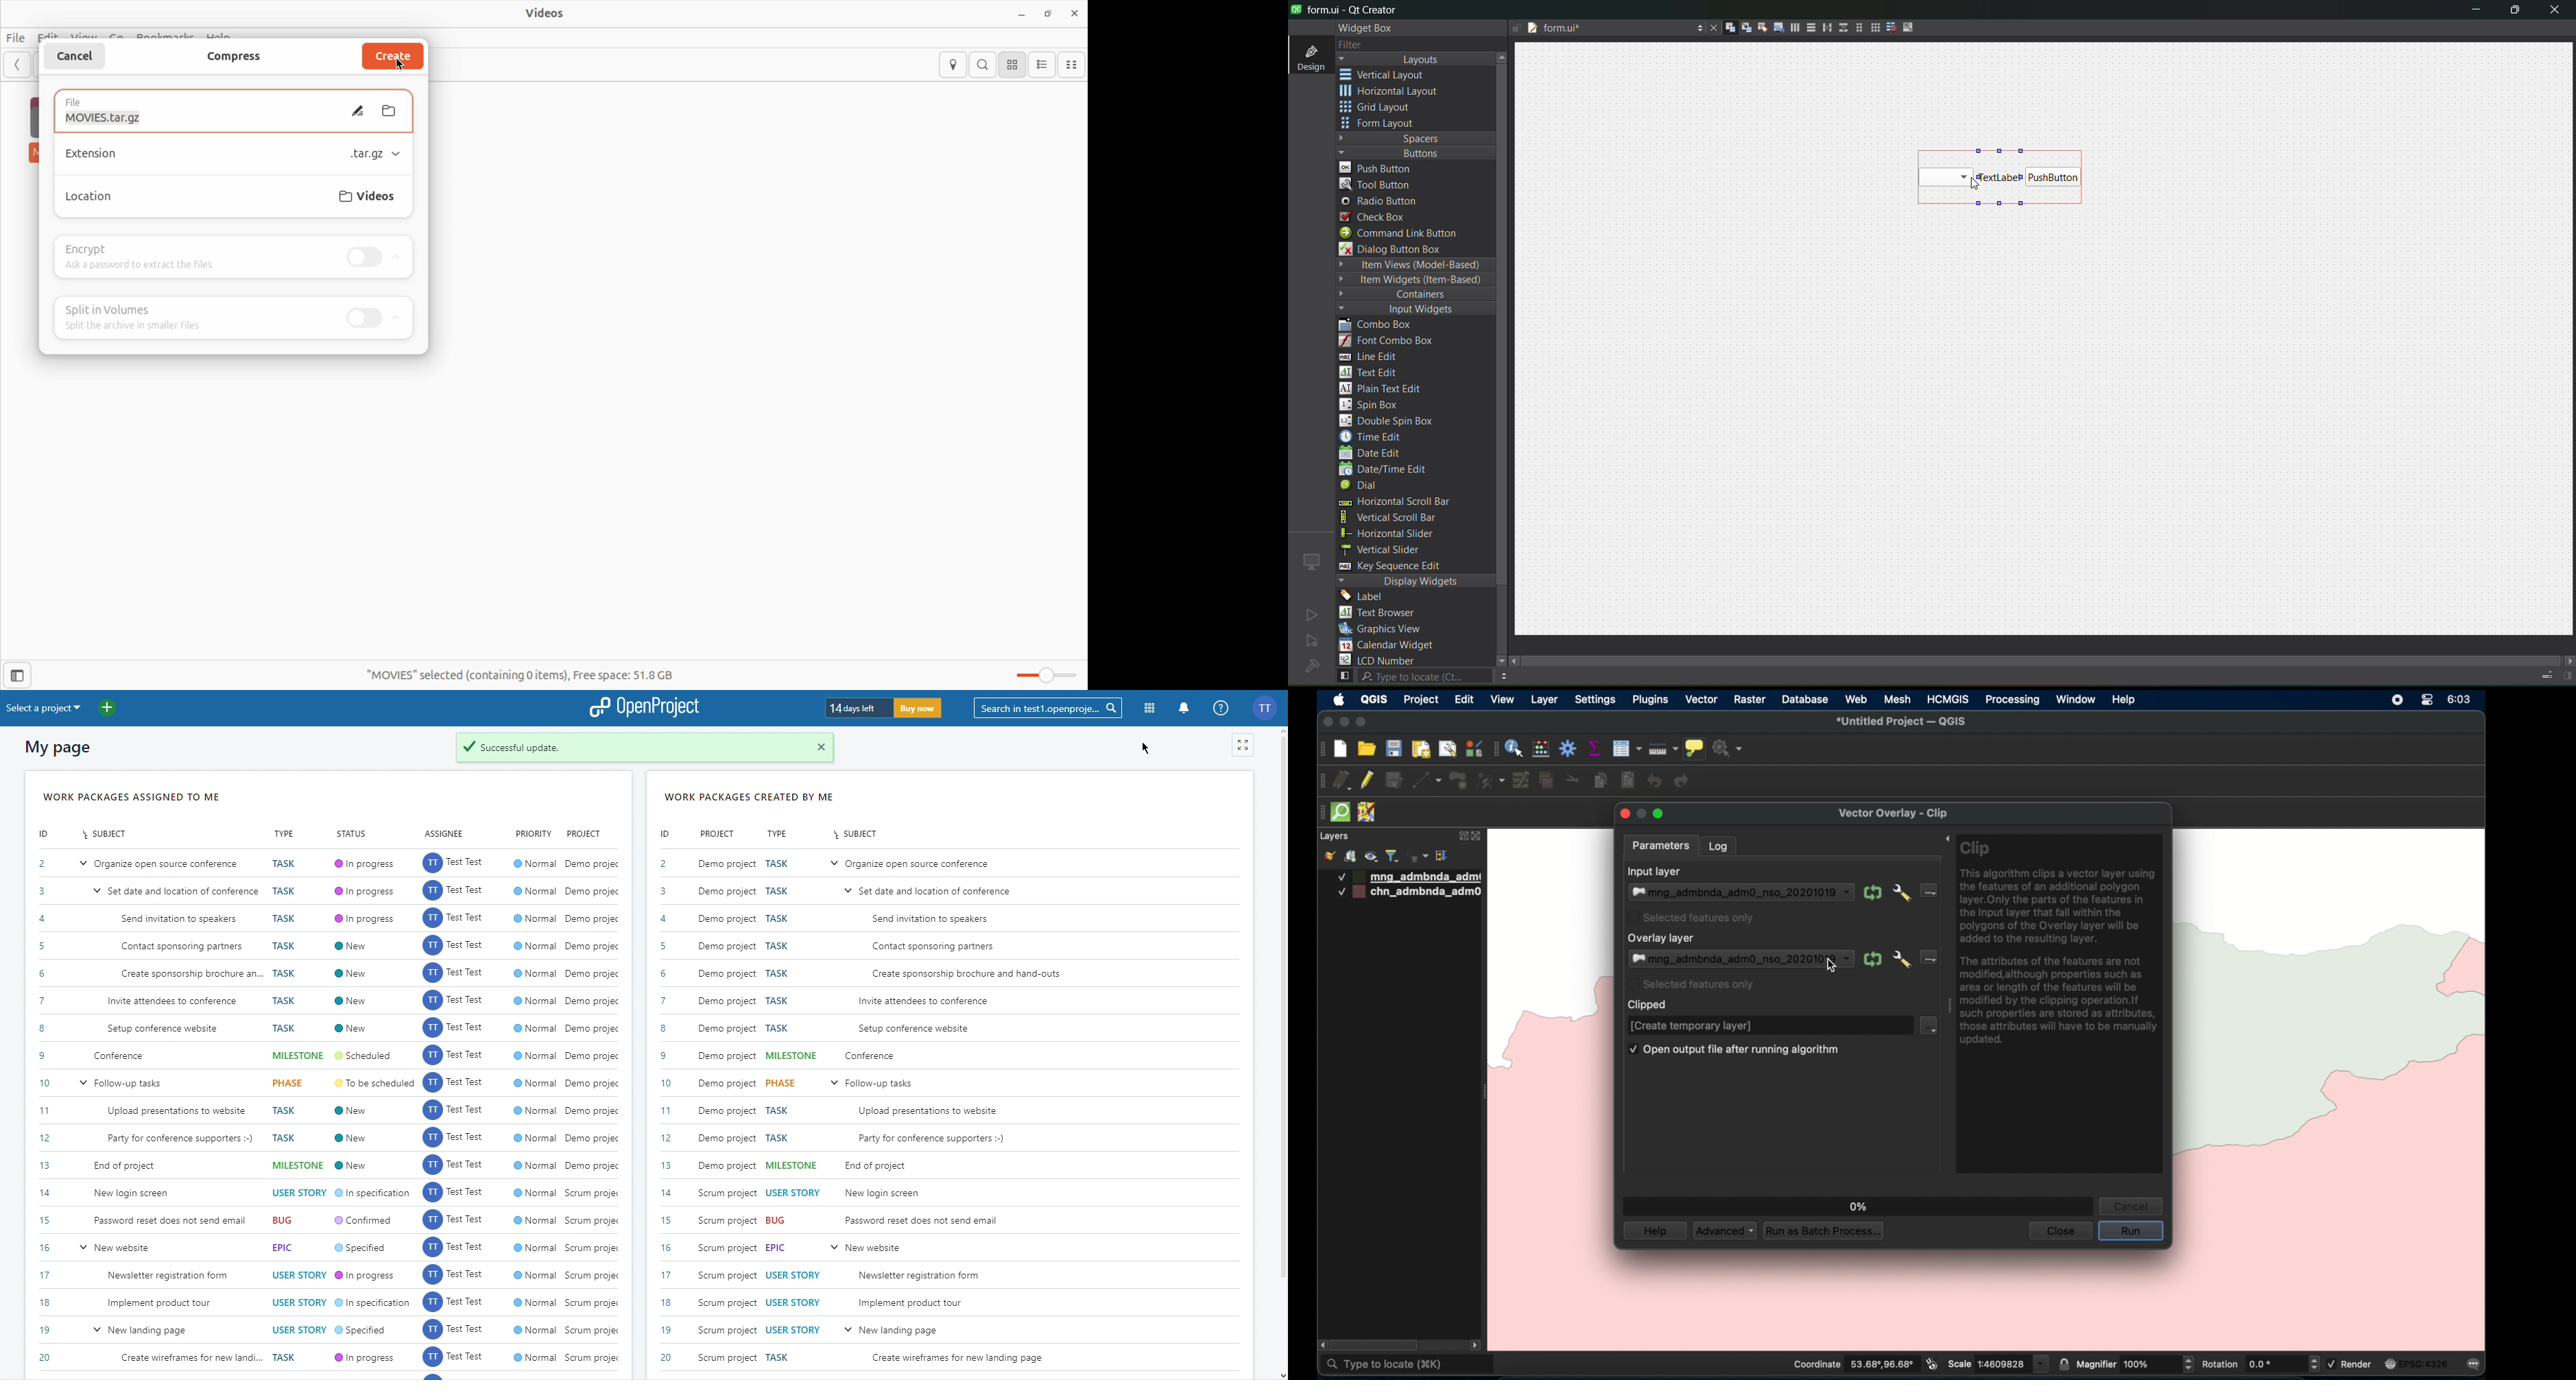  I want to click on calendar, so click(1389, 647).